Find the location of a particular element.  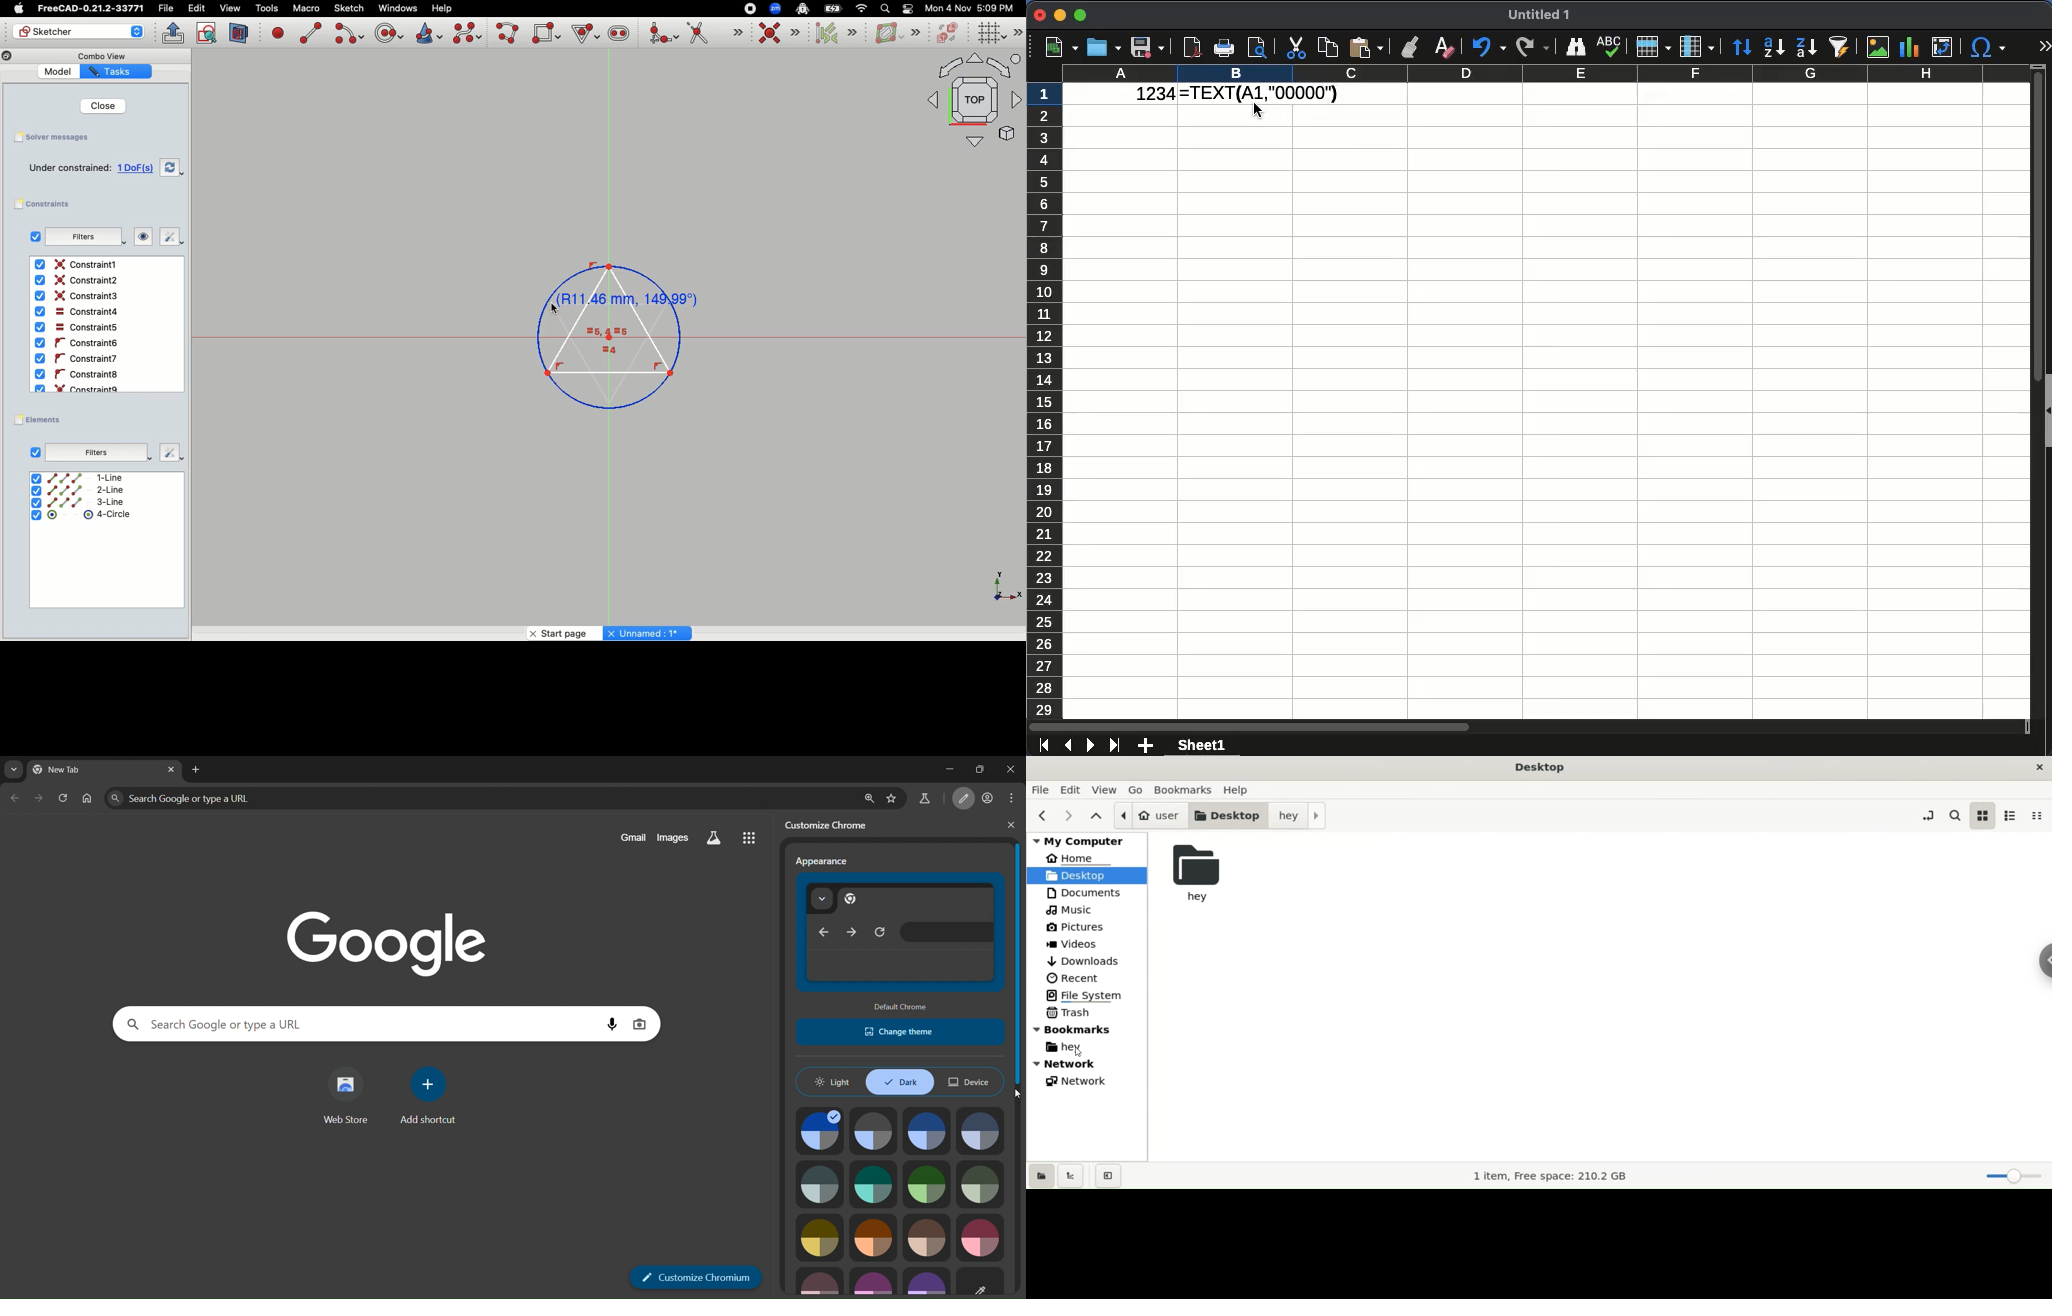

Network is located at coordinates (862, 9).